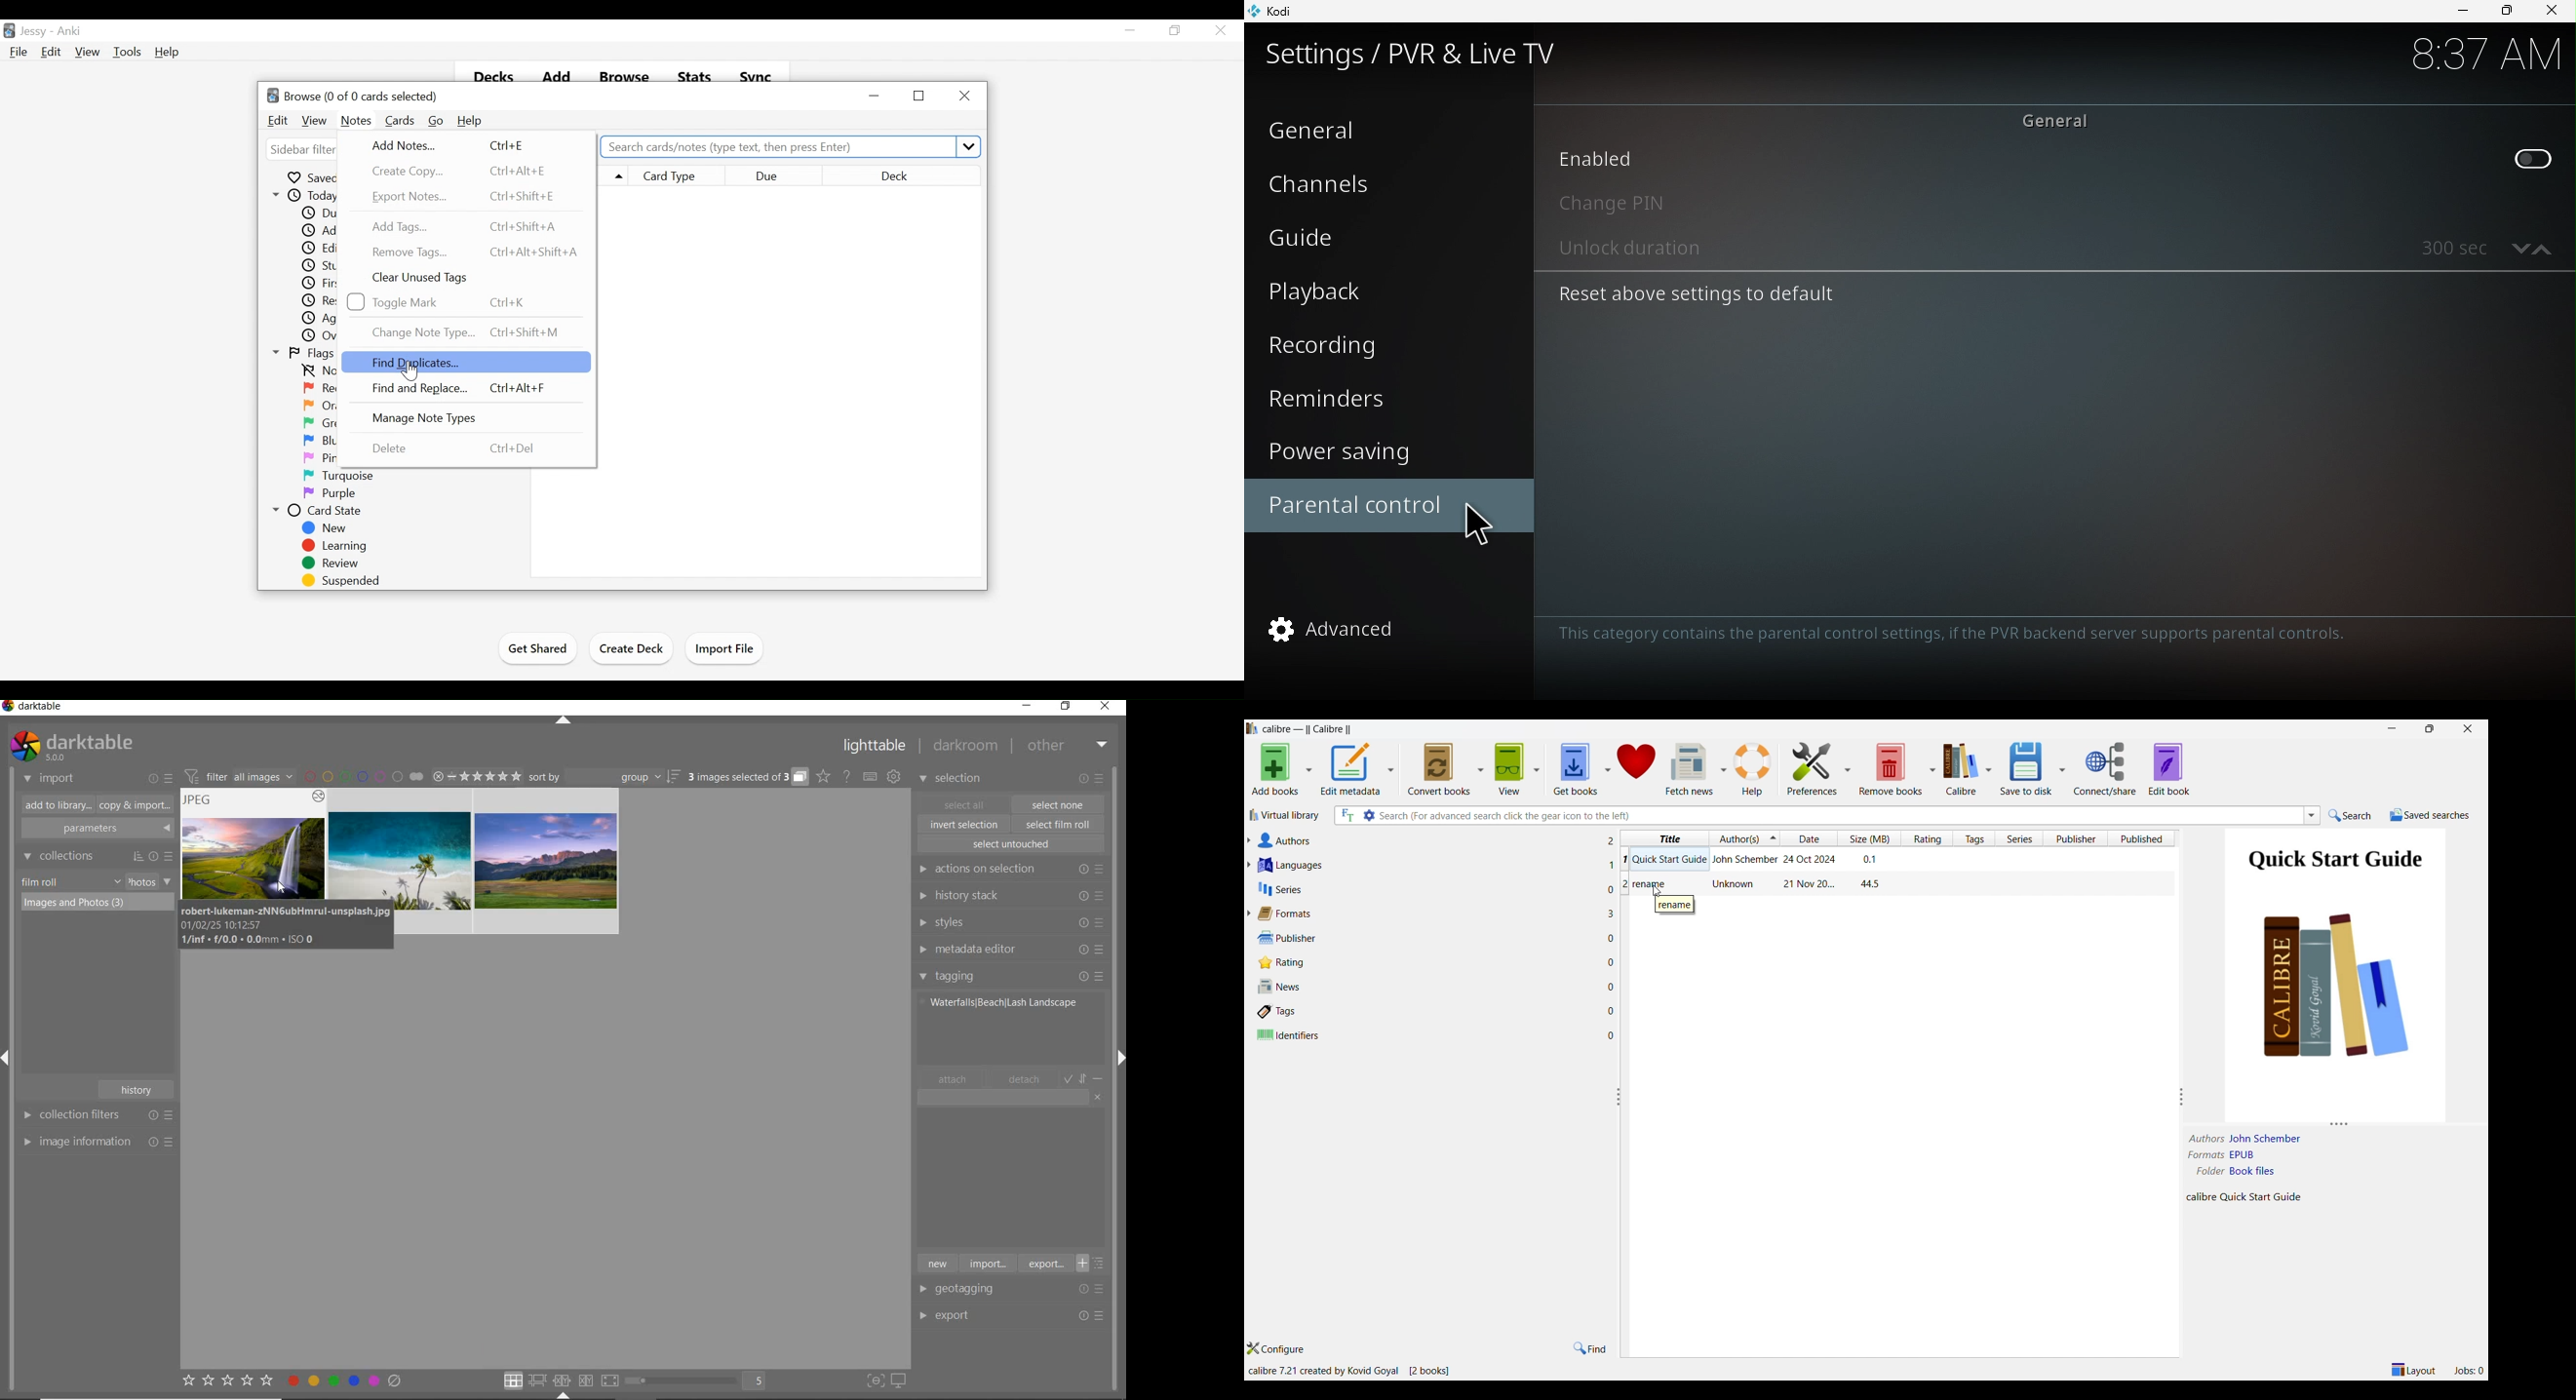 This screenshot has height=1400, width=2576. Describe the element at coordinates (423, 277) in the screenshot. I see `Clear Unused Tags` at that location.